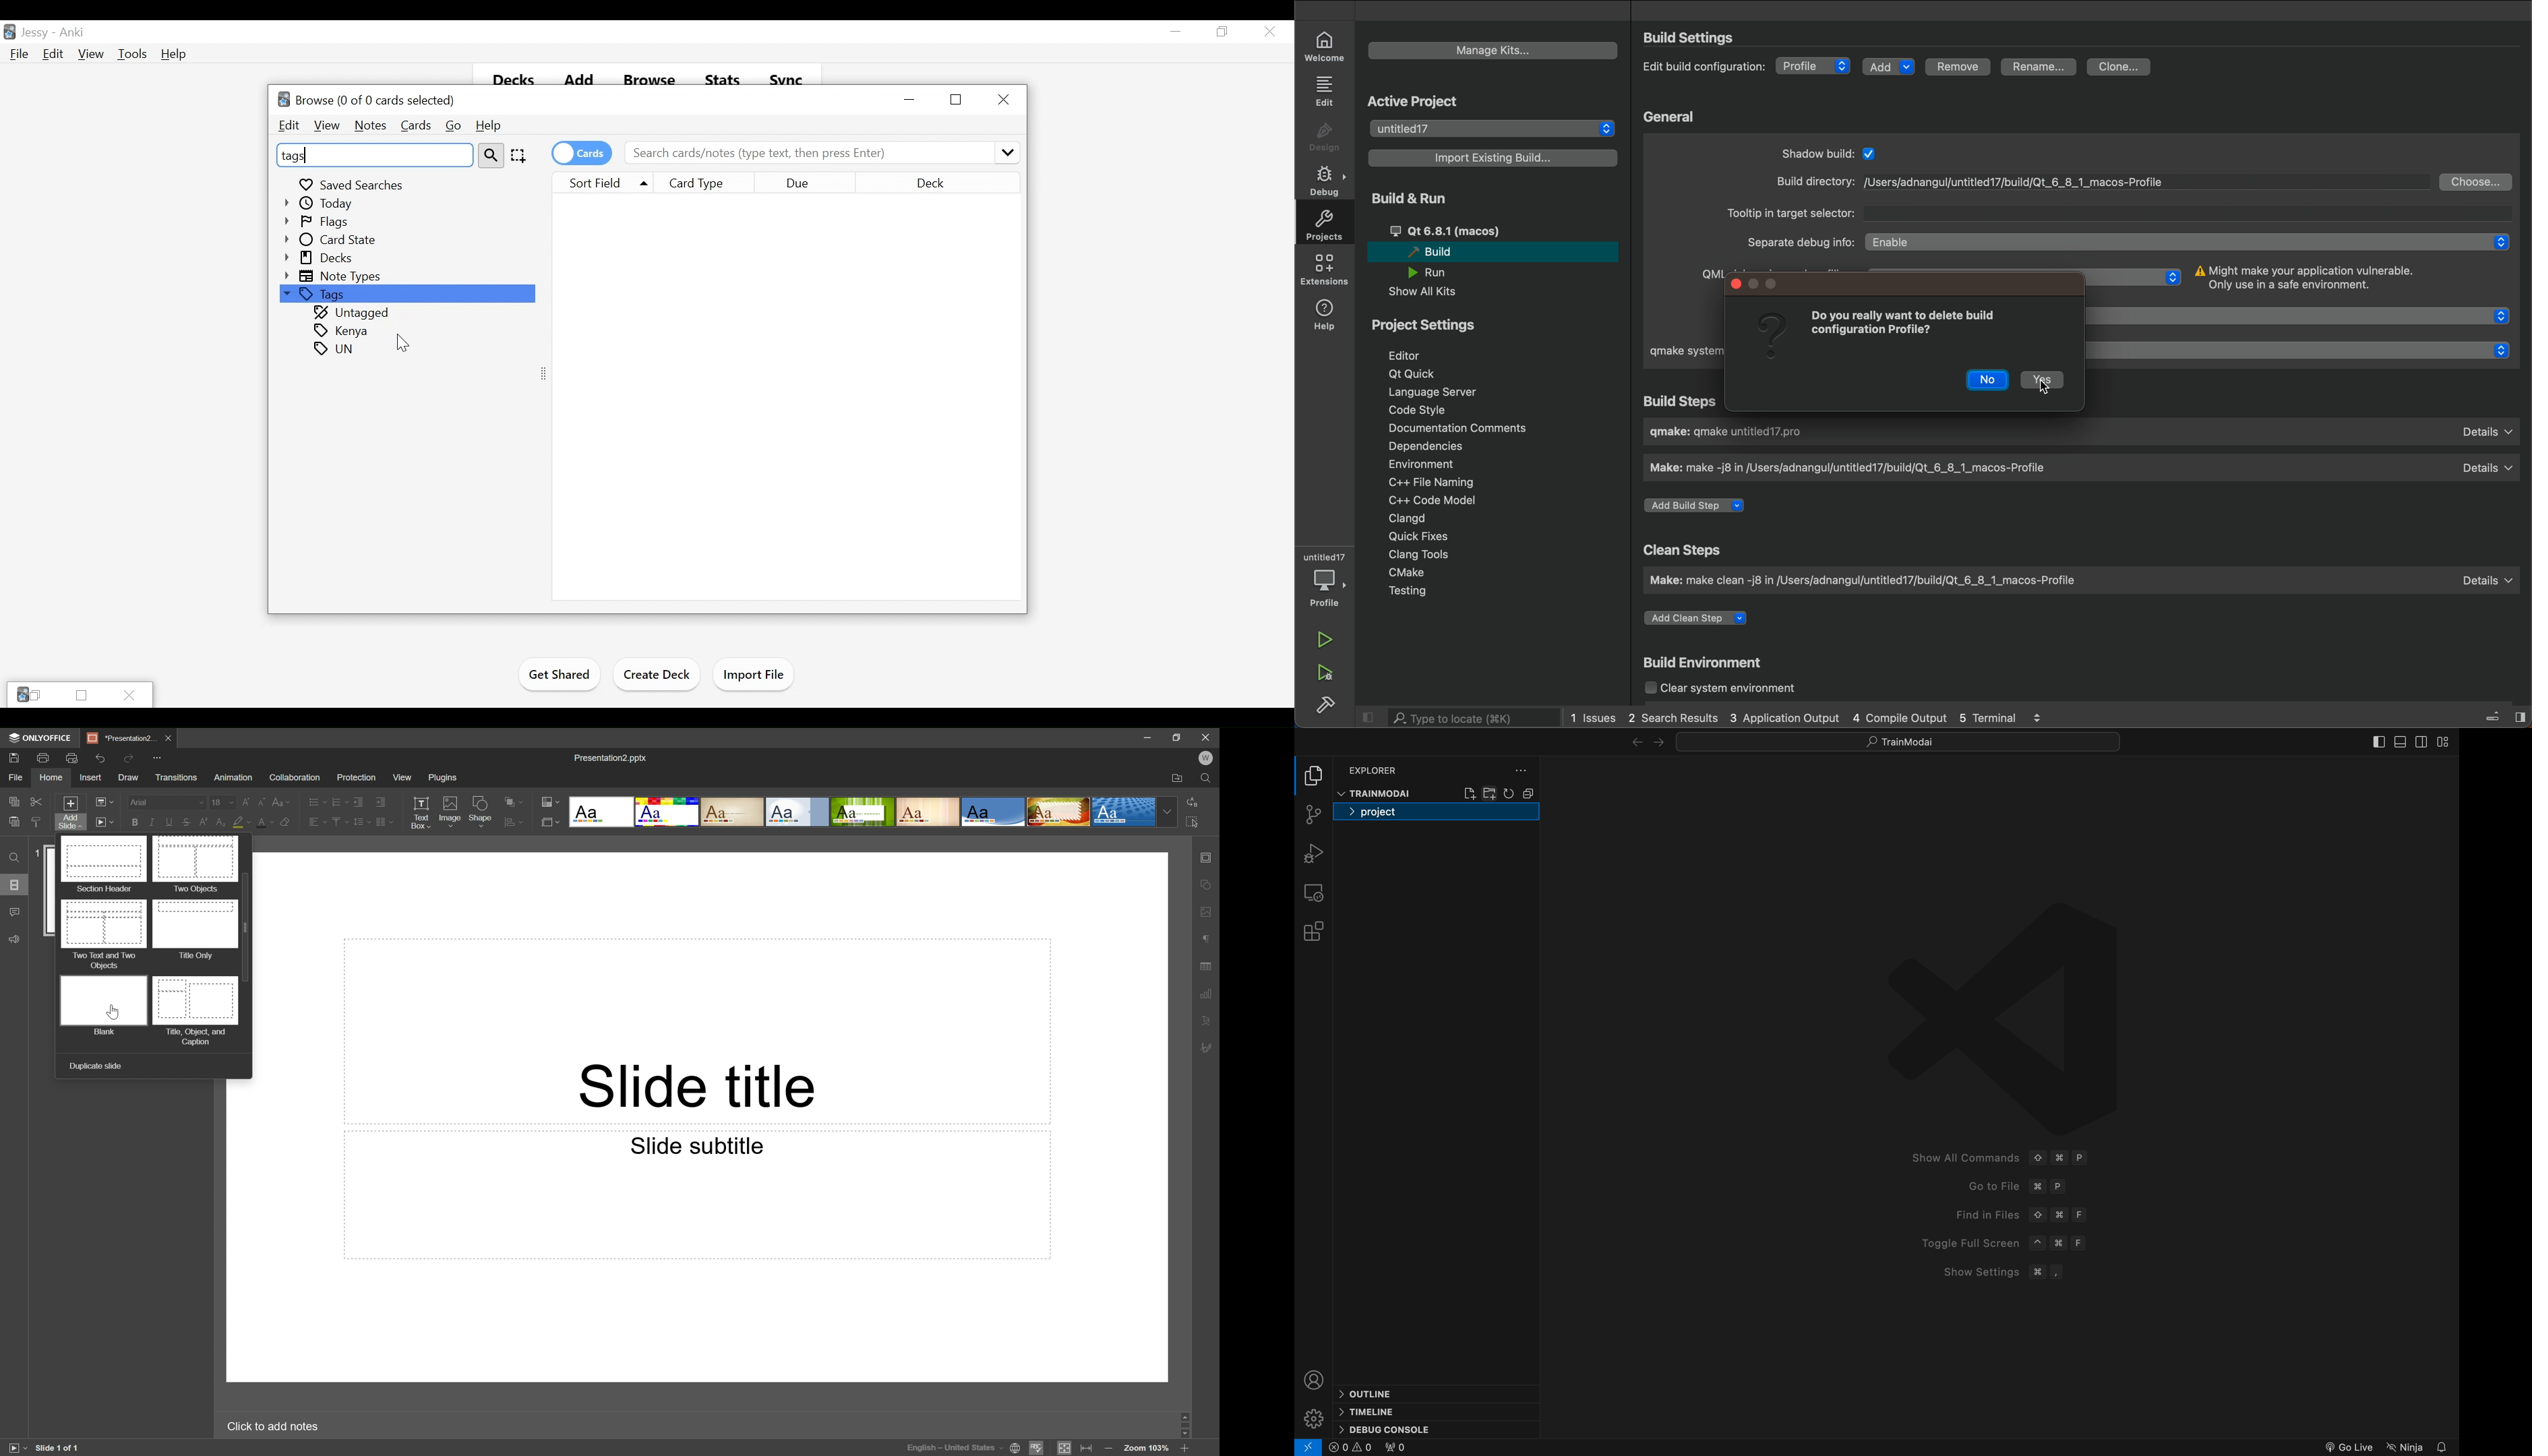 The image size is (2548, 1456). What do you see at coordinates (1414, 375) in the screenshot?
I see `qt quick` at bounding box center [1414, 375].